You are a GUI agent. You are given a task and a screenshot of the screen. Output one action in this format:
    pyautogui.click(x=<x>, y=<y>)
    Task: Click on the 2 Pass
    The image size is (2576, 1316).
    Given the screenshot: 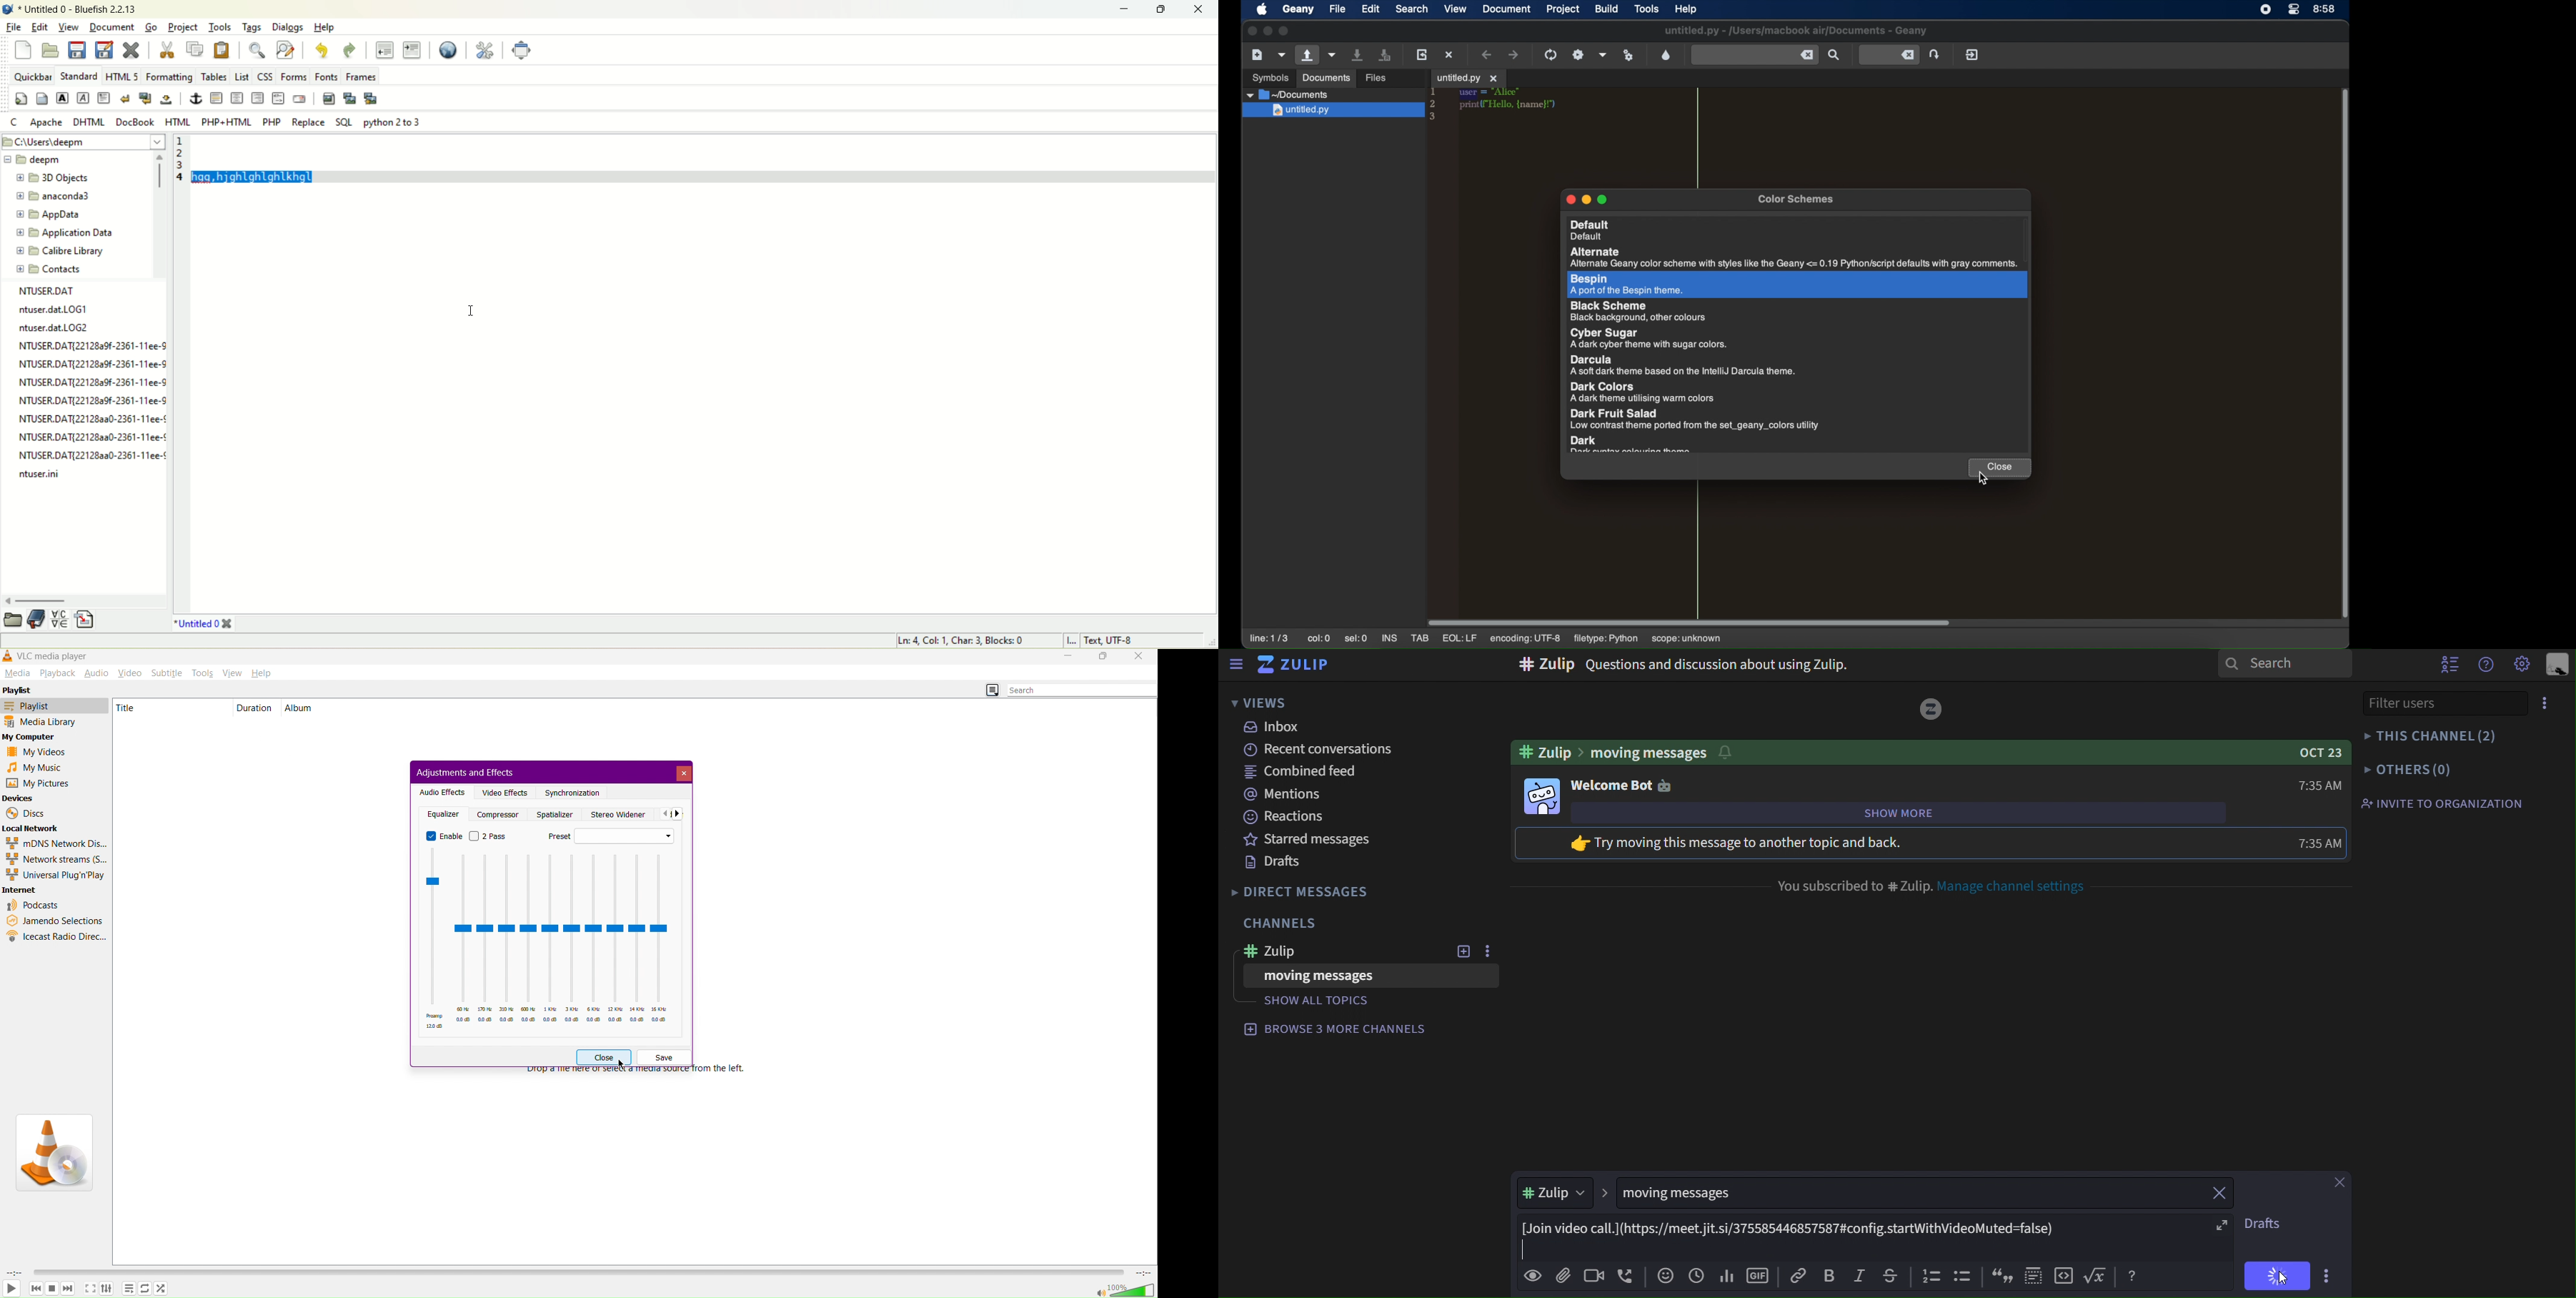 What is the action you would take?
    pyautogui.click(x=489, y=838)
    